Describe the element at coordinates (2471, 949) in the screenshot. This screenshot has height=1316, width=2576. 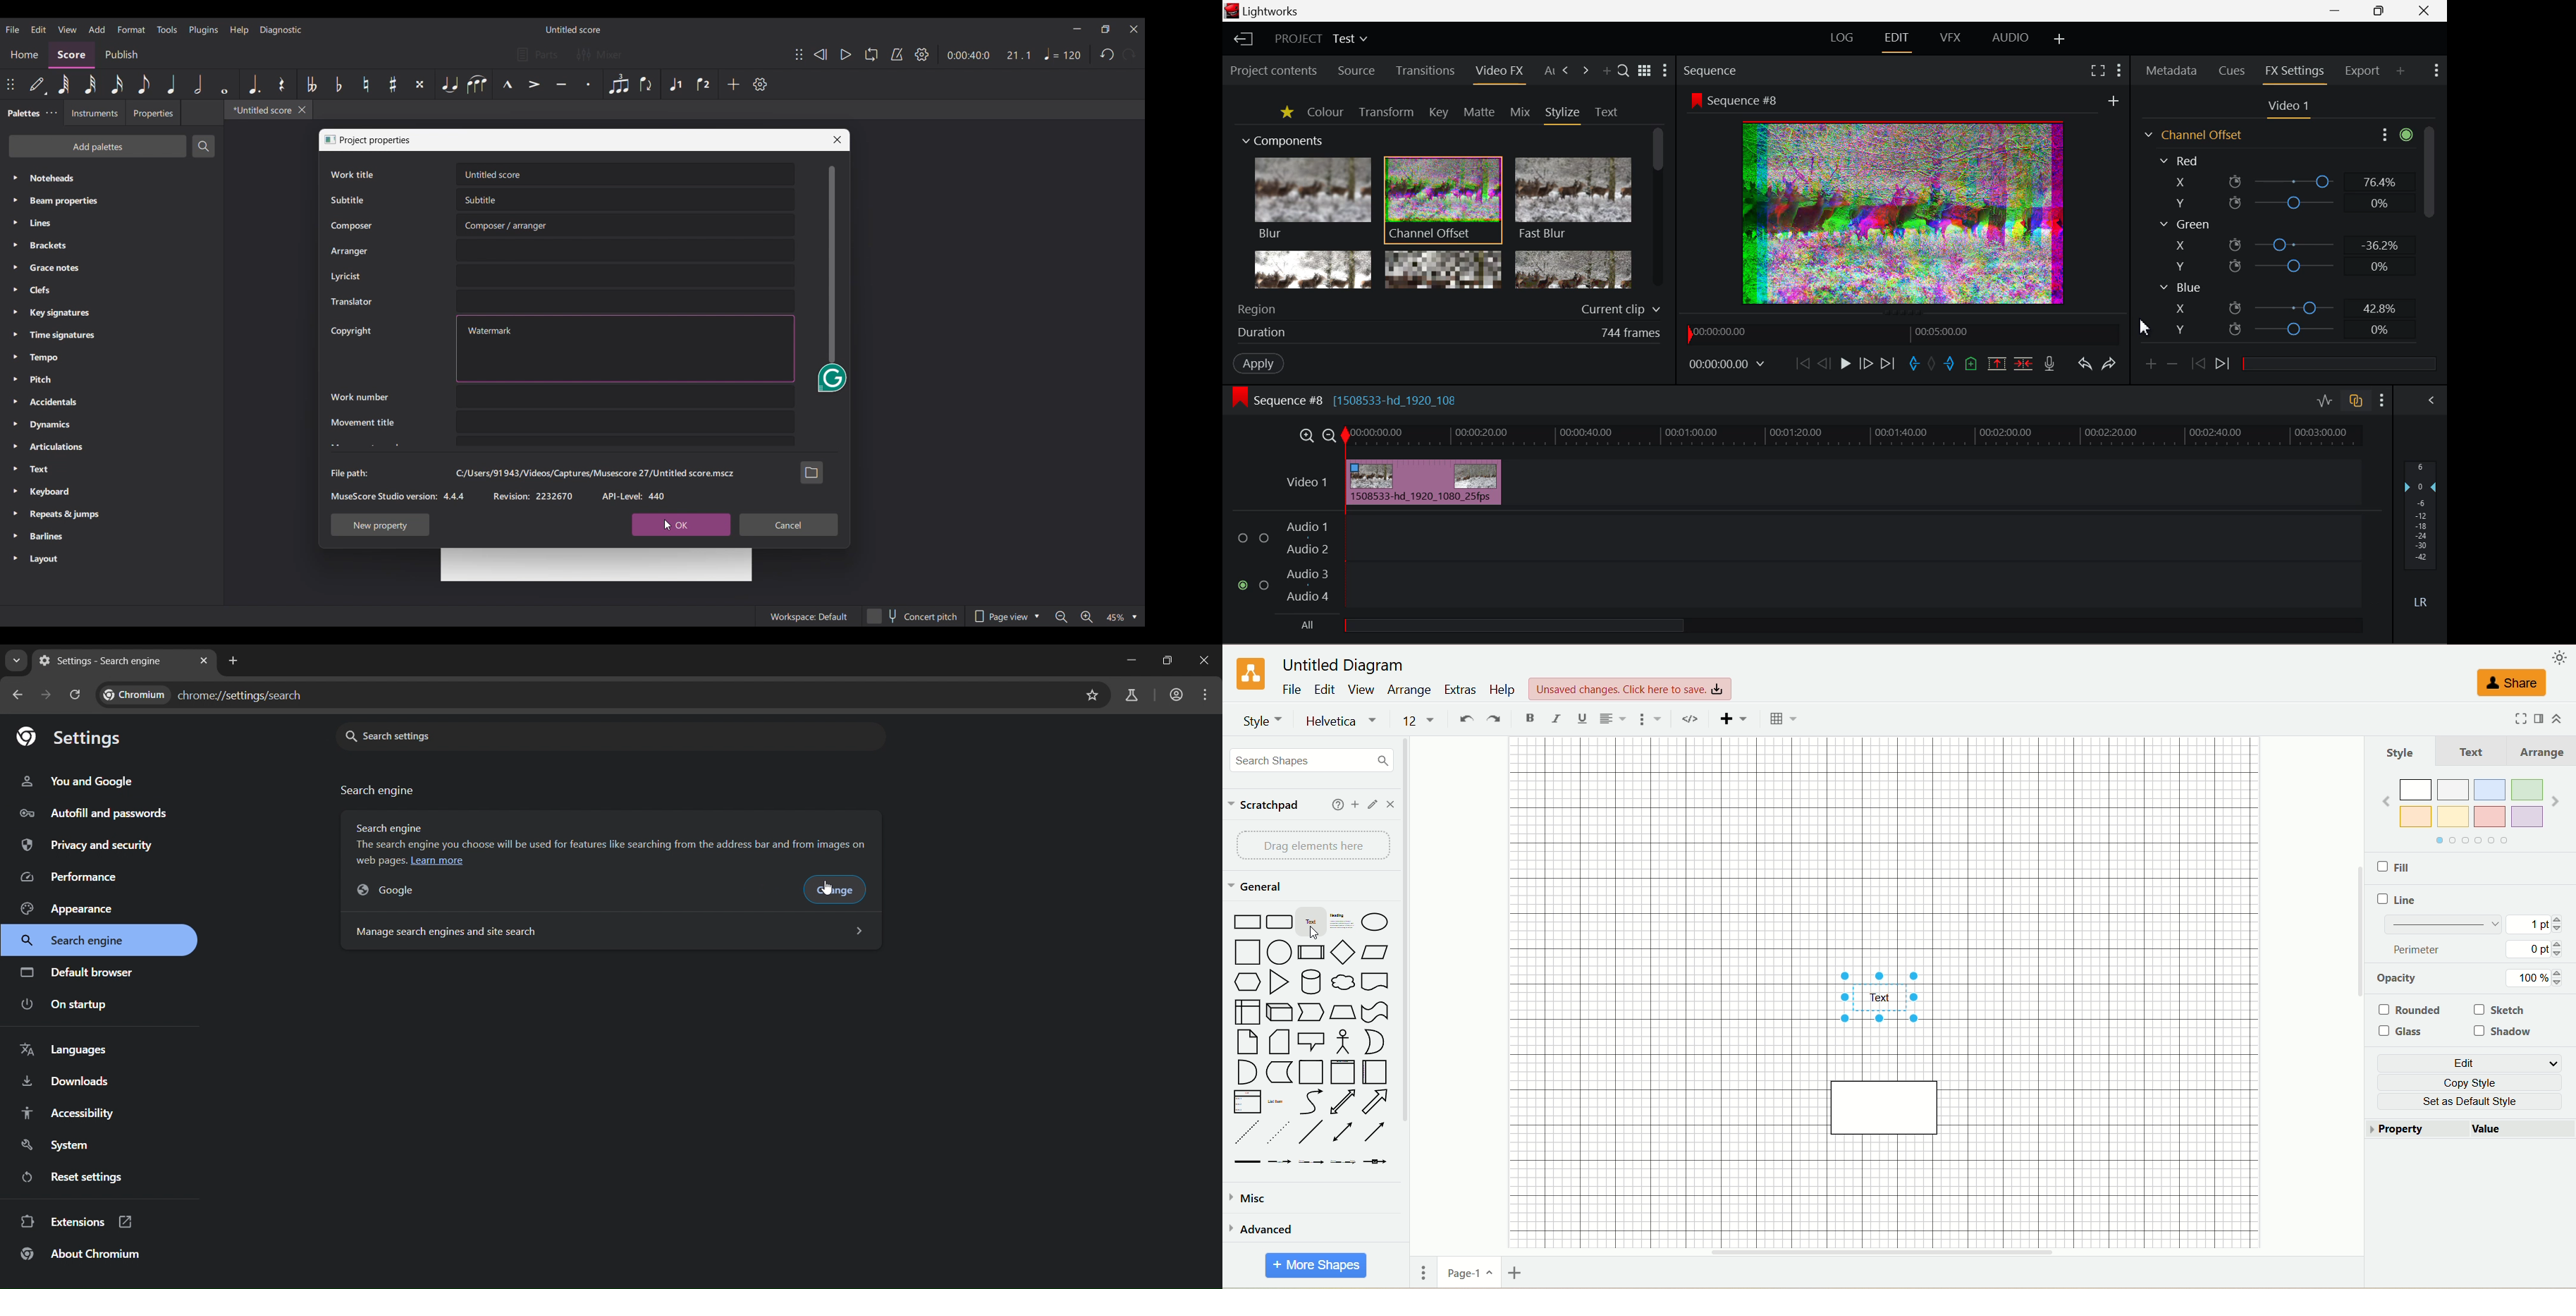
I see `perimeter` at that location.